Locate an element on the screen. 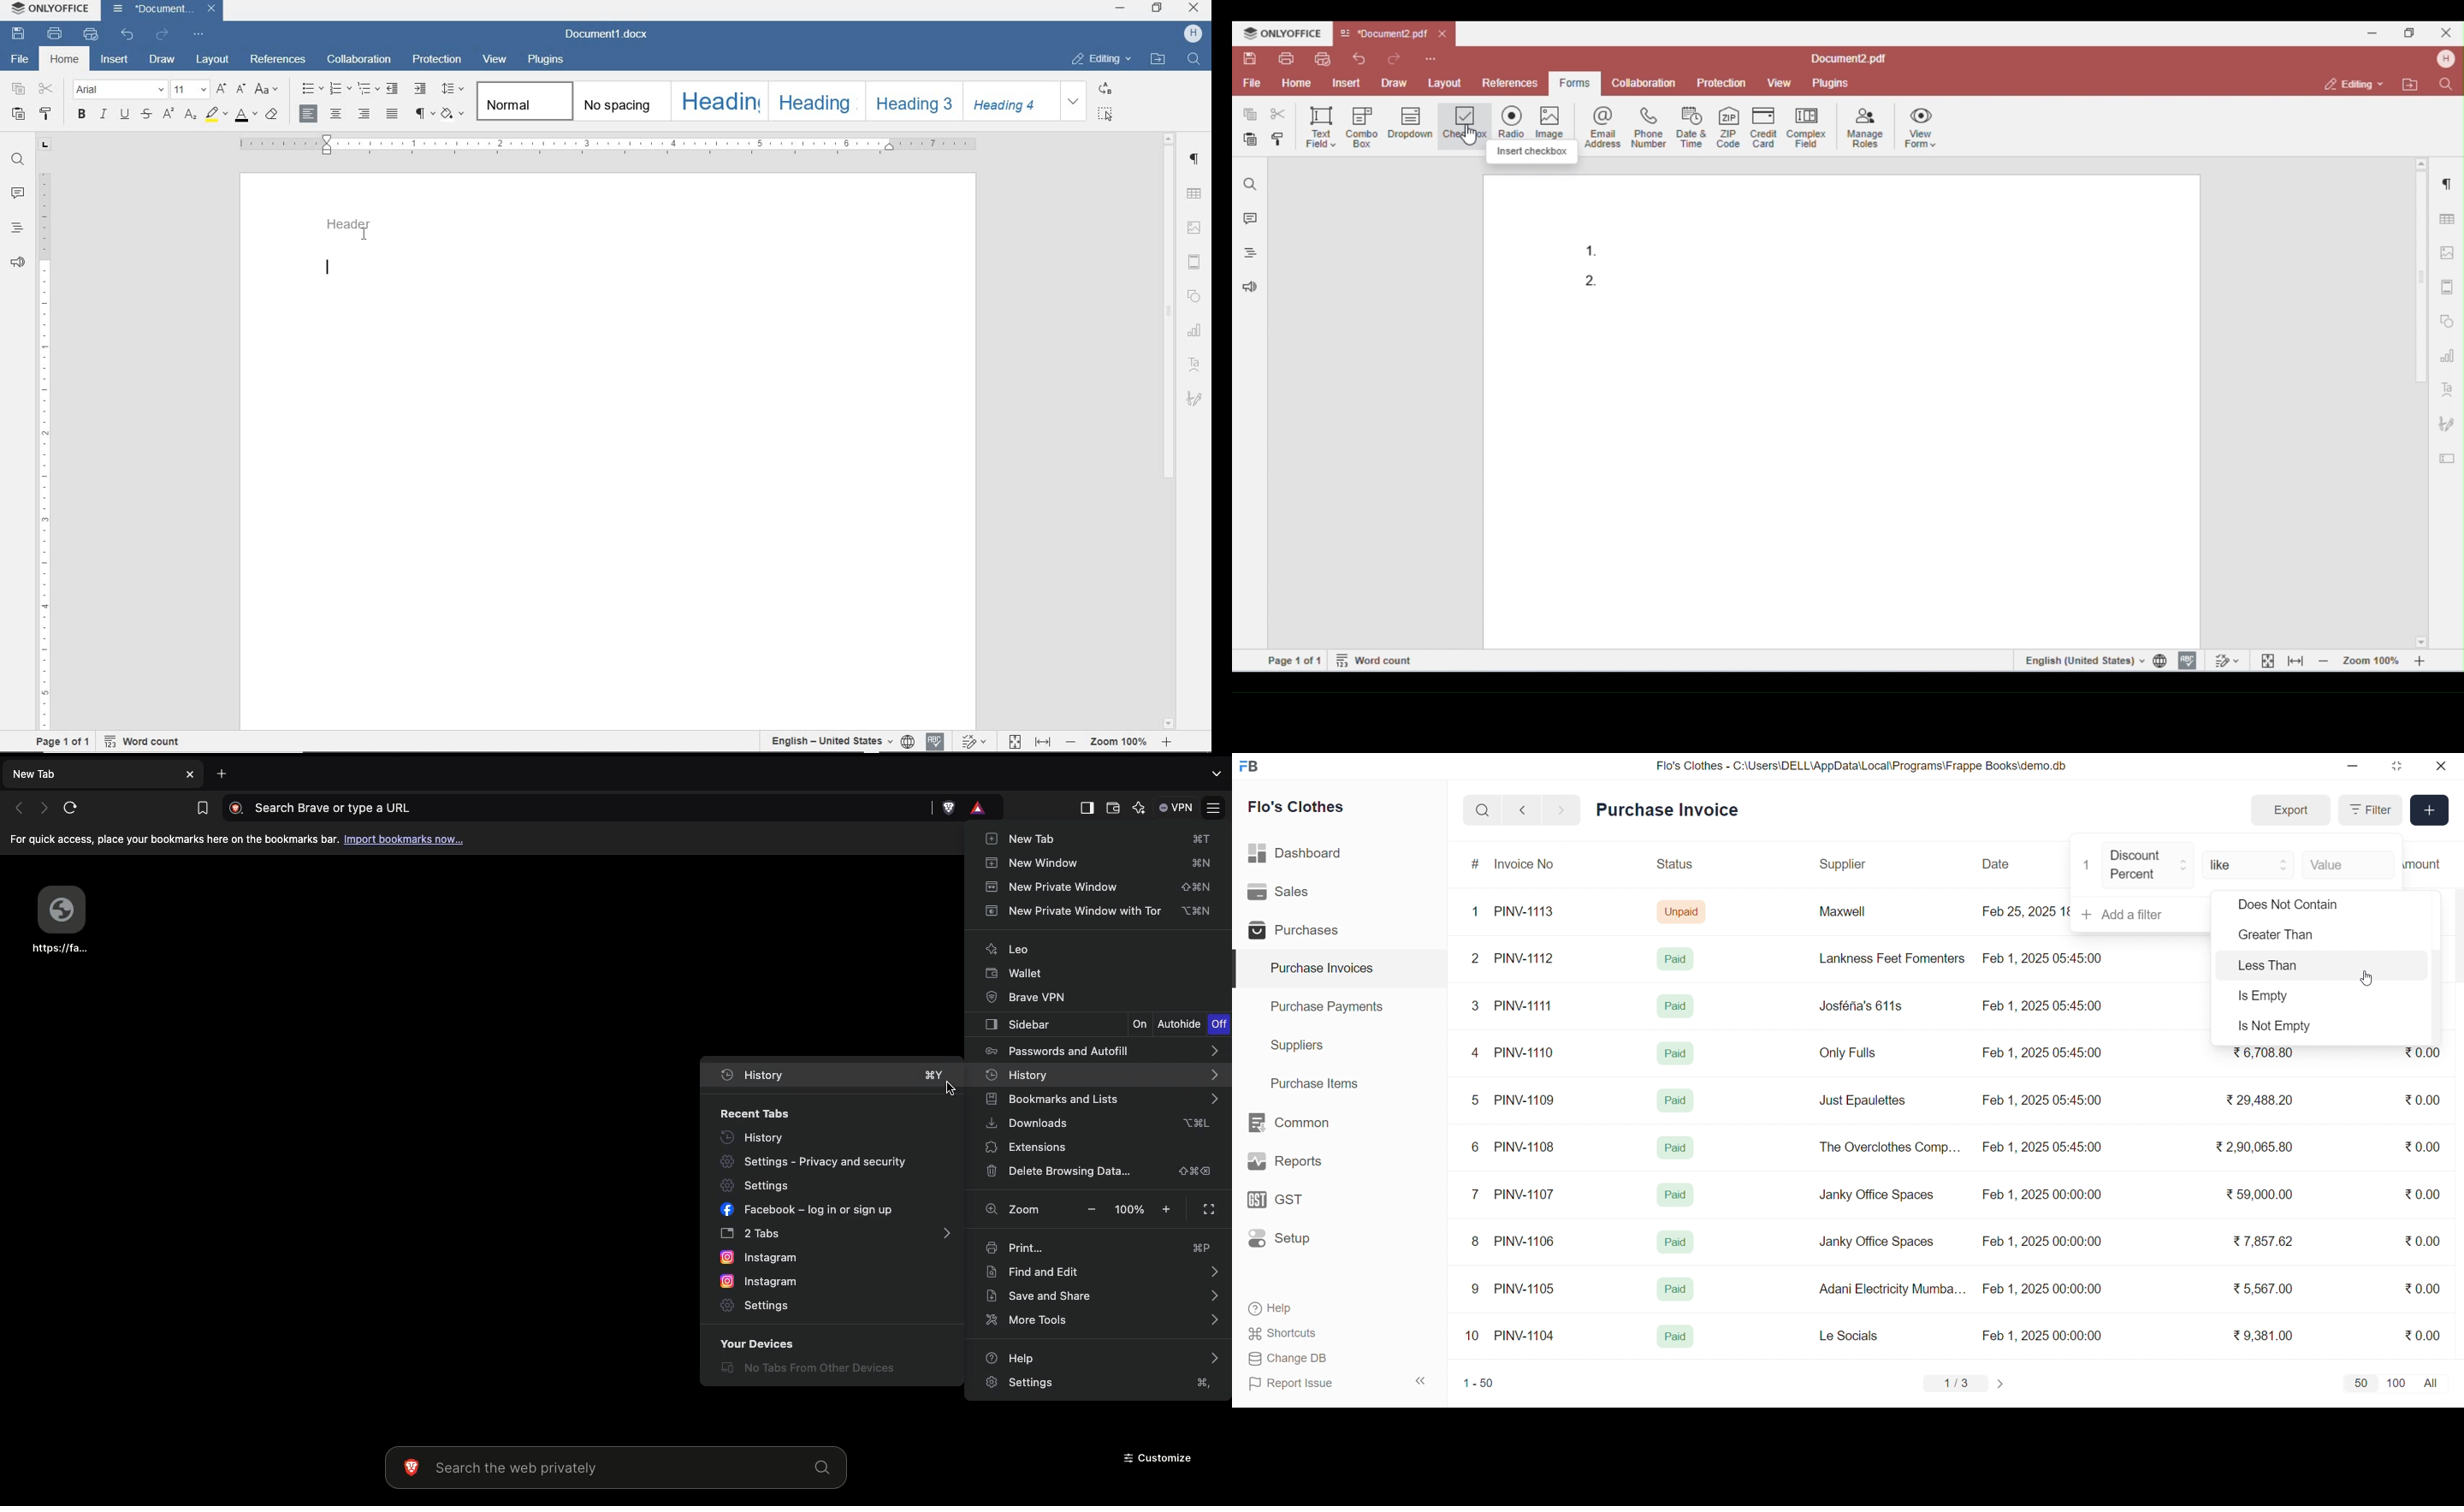 The image size is (2464, 1512). Feb 1, 2025 00:00:00 is located at coordinates (2042, 1289).